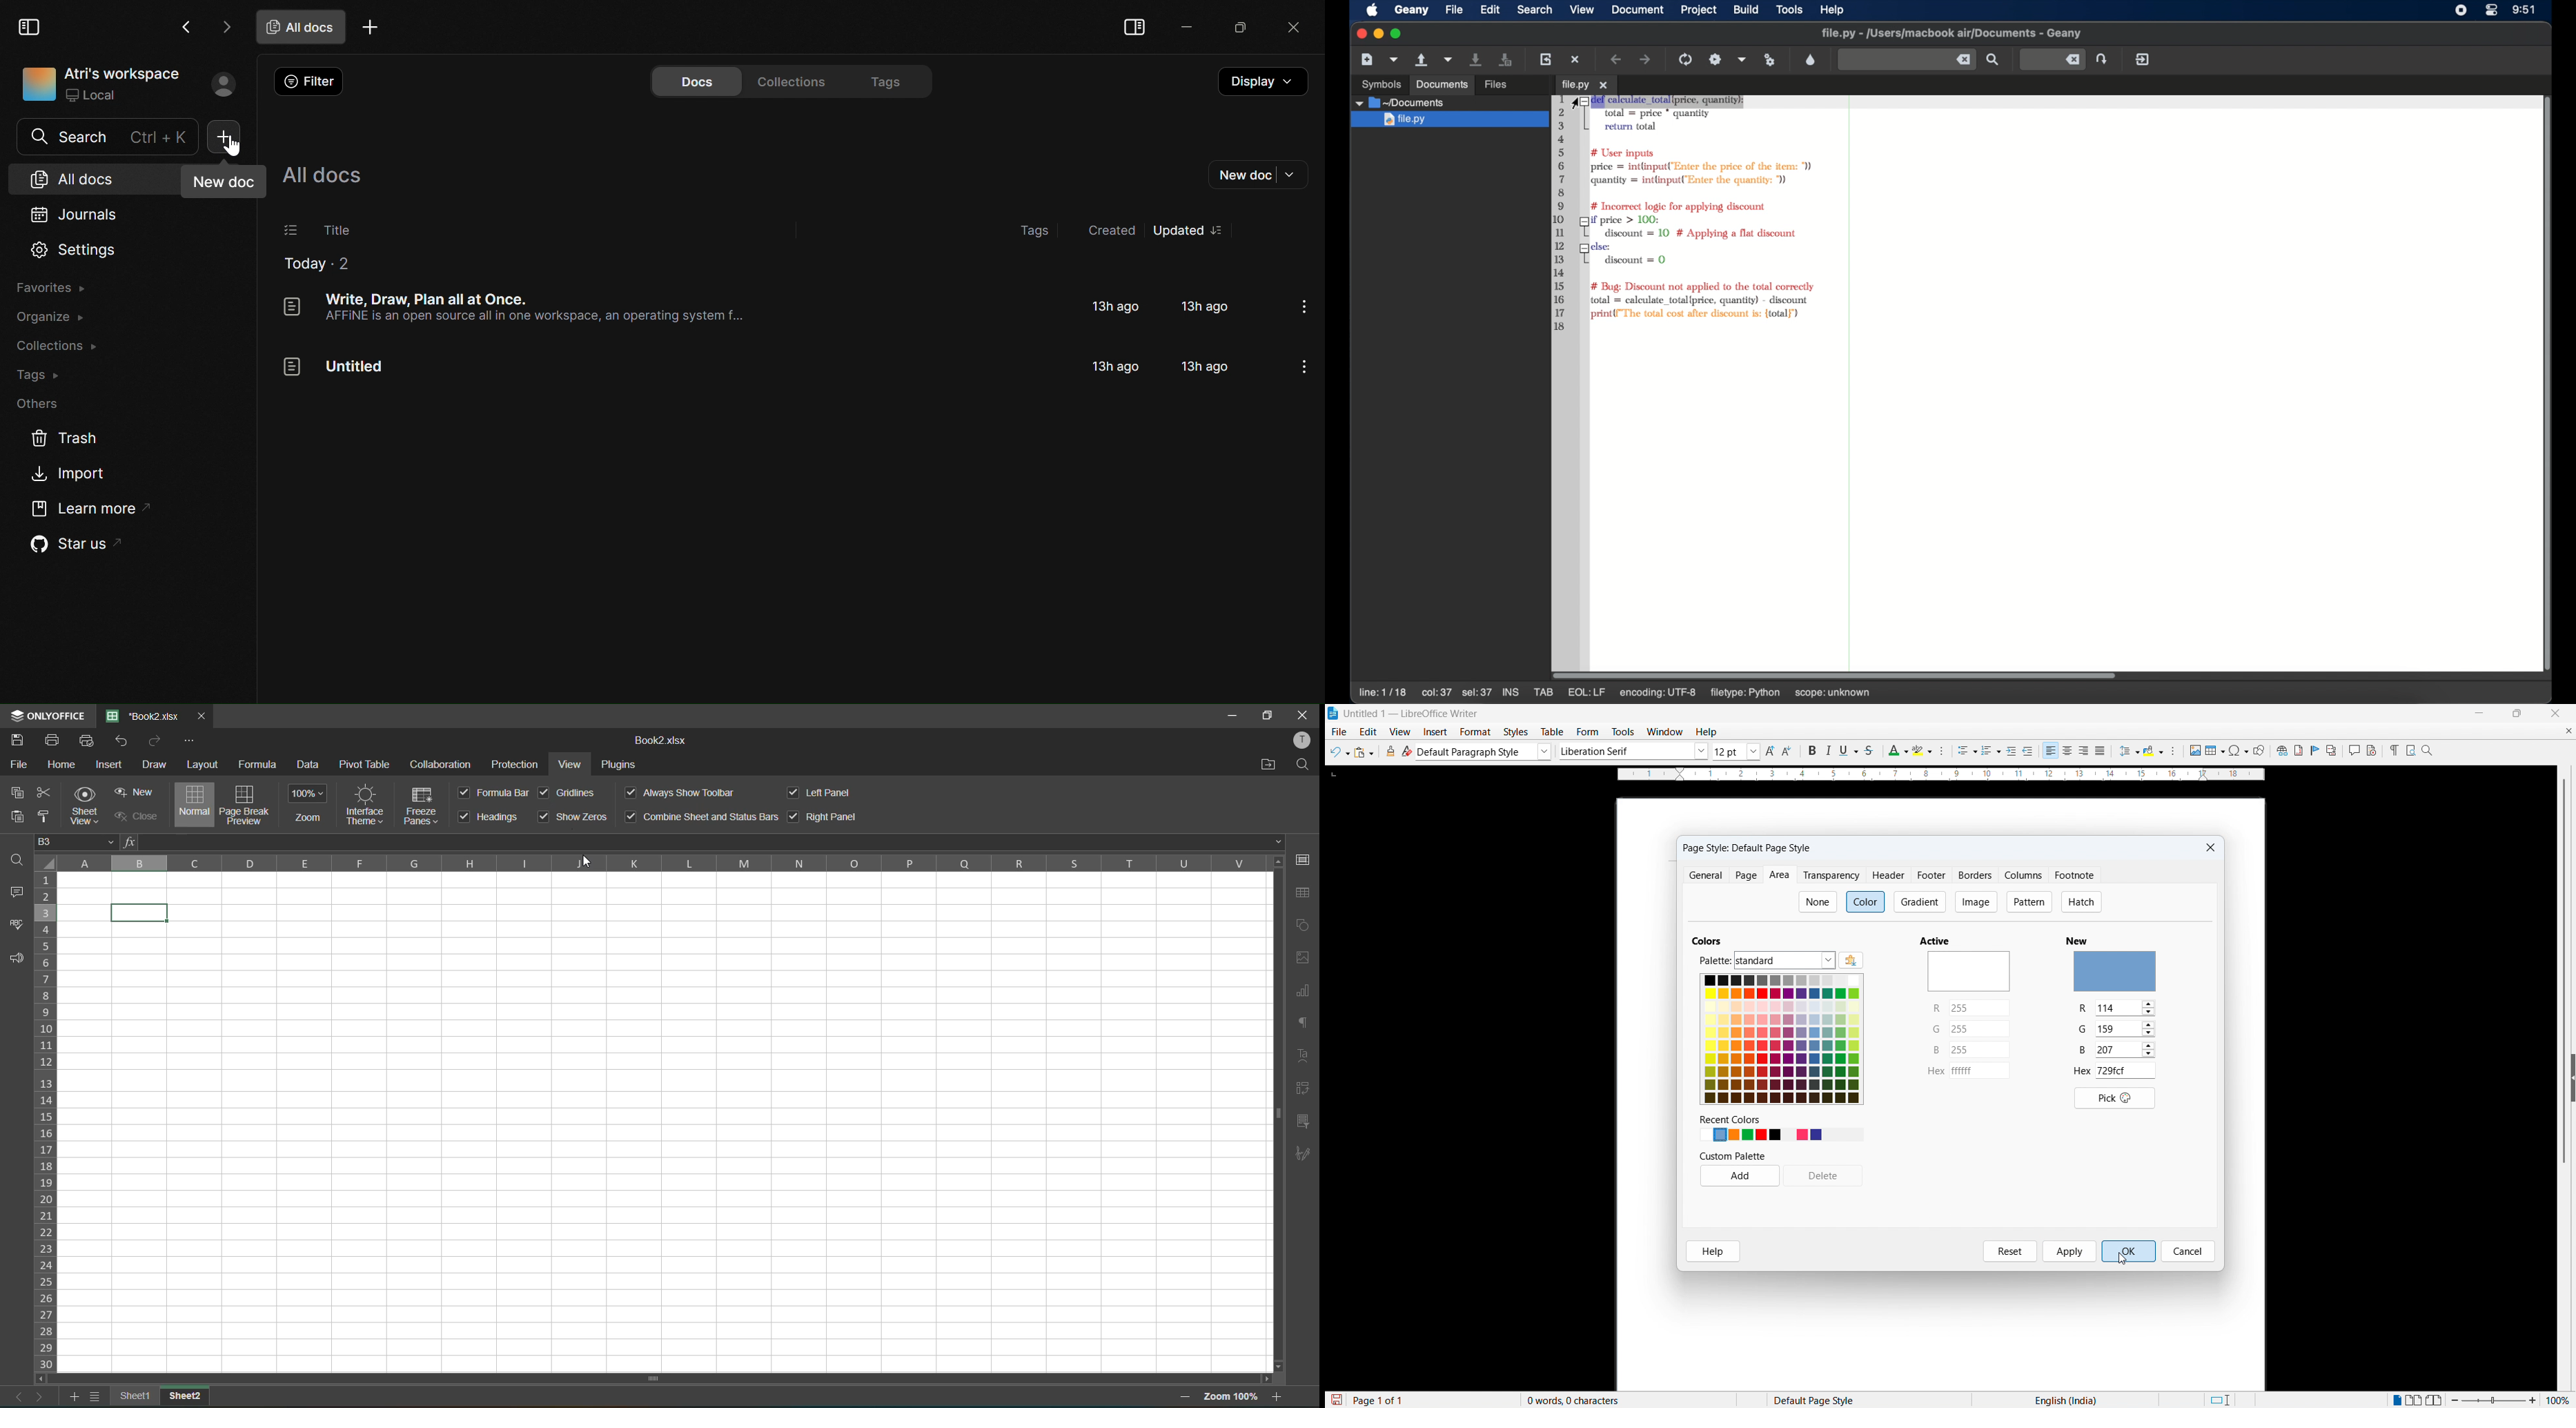 Image resolution: width=2576 pixels, height=1428 pixels. Describe the element at coordinates (619, 765) in the screenshot. I see `plugins` at that location.